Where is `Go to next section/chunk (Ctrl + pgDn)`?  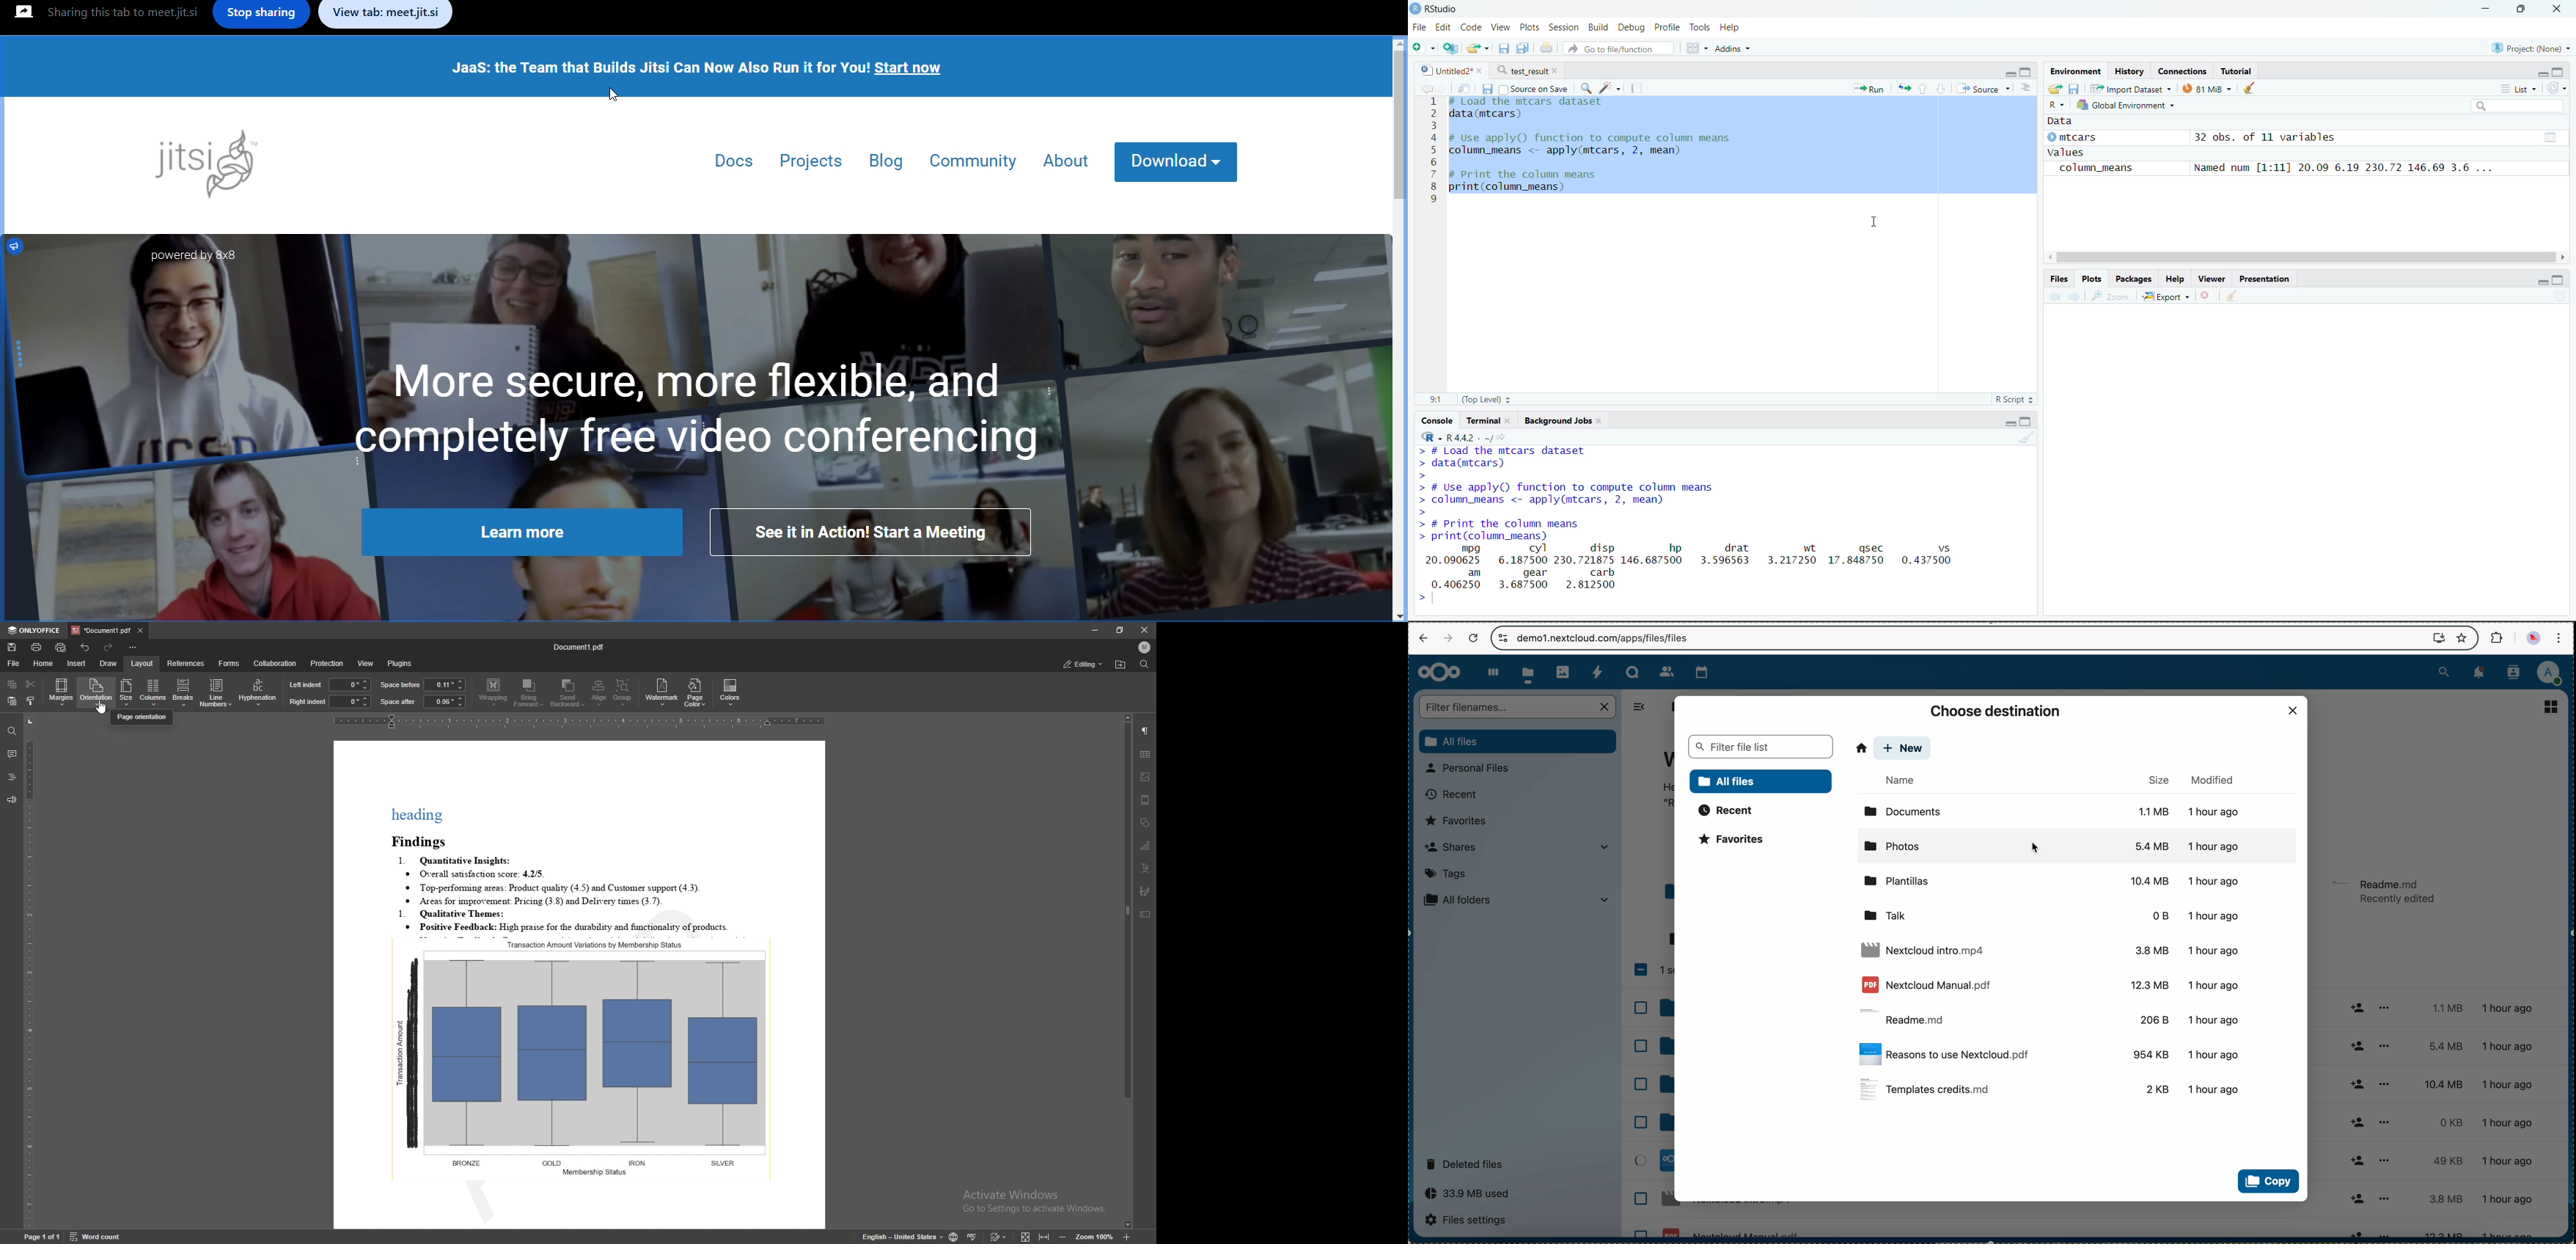 Go to next section/chunk (Ctrl + pgDn) is located at coordinates (1940, 88).